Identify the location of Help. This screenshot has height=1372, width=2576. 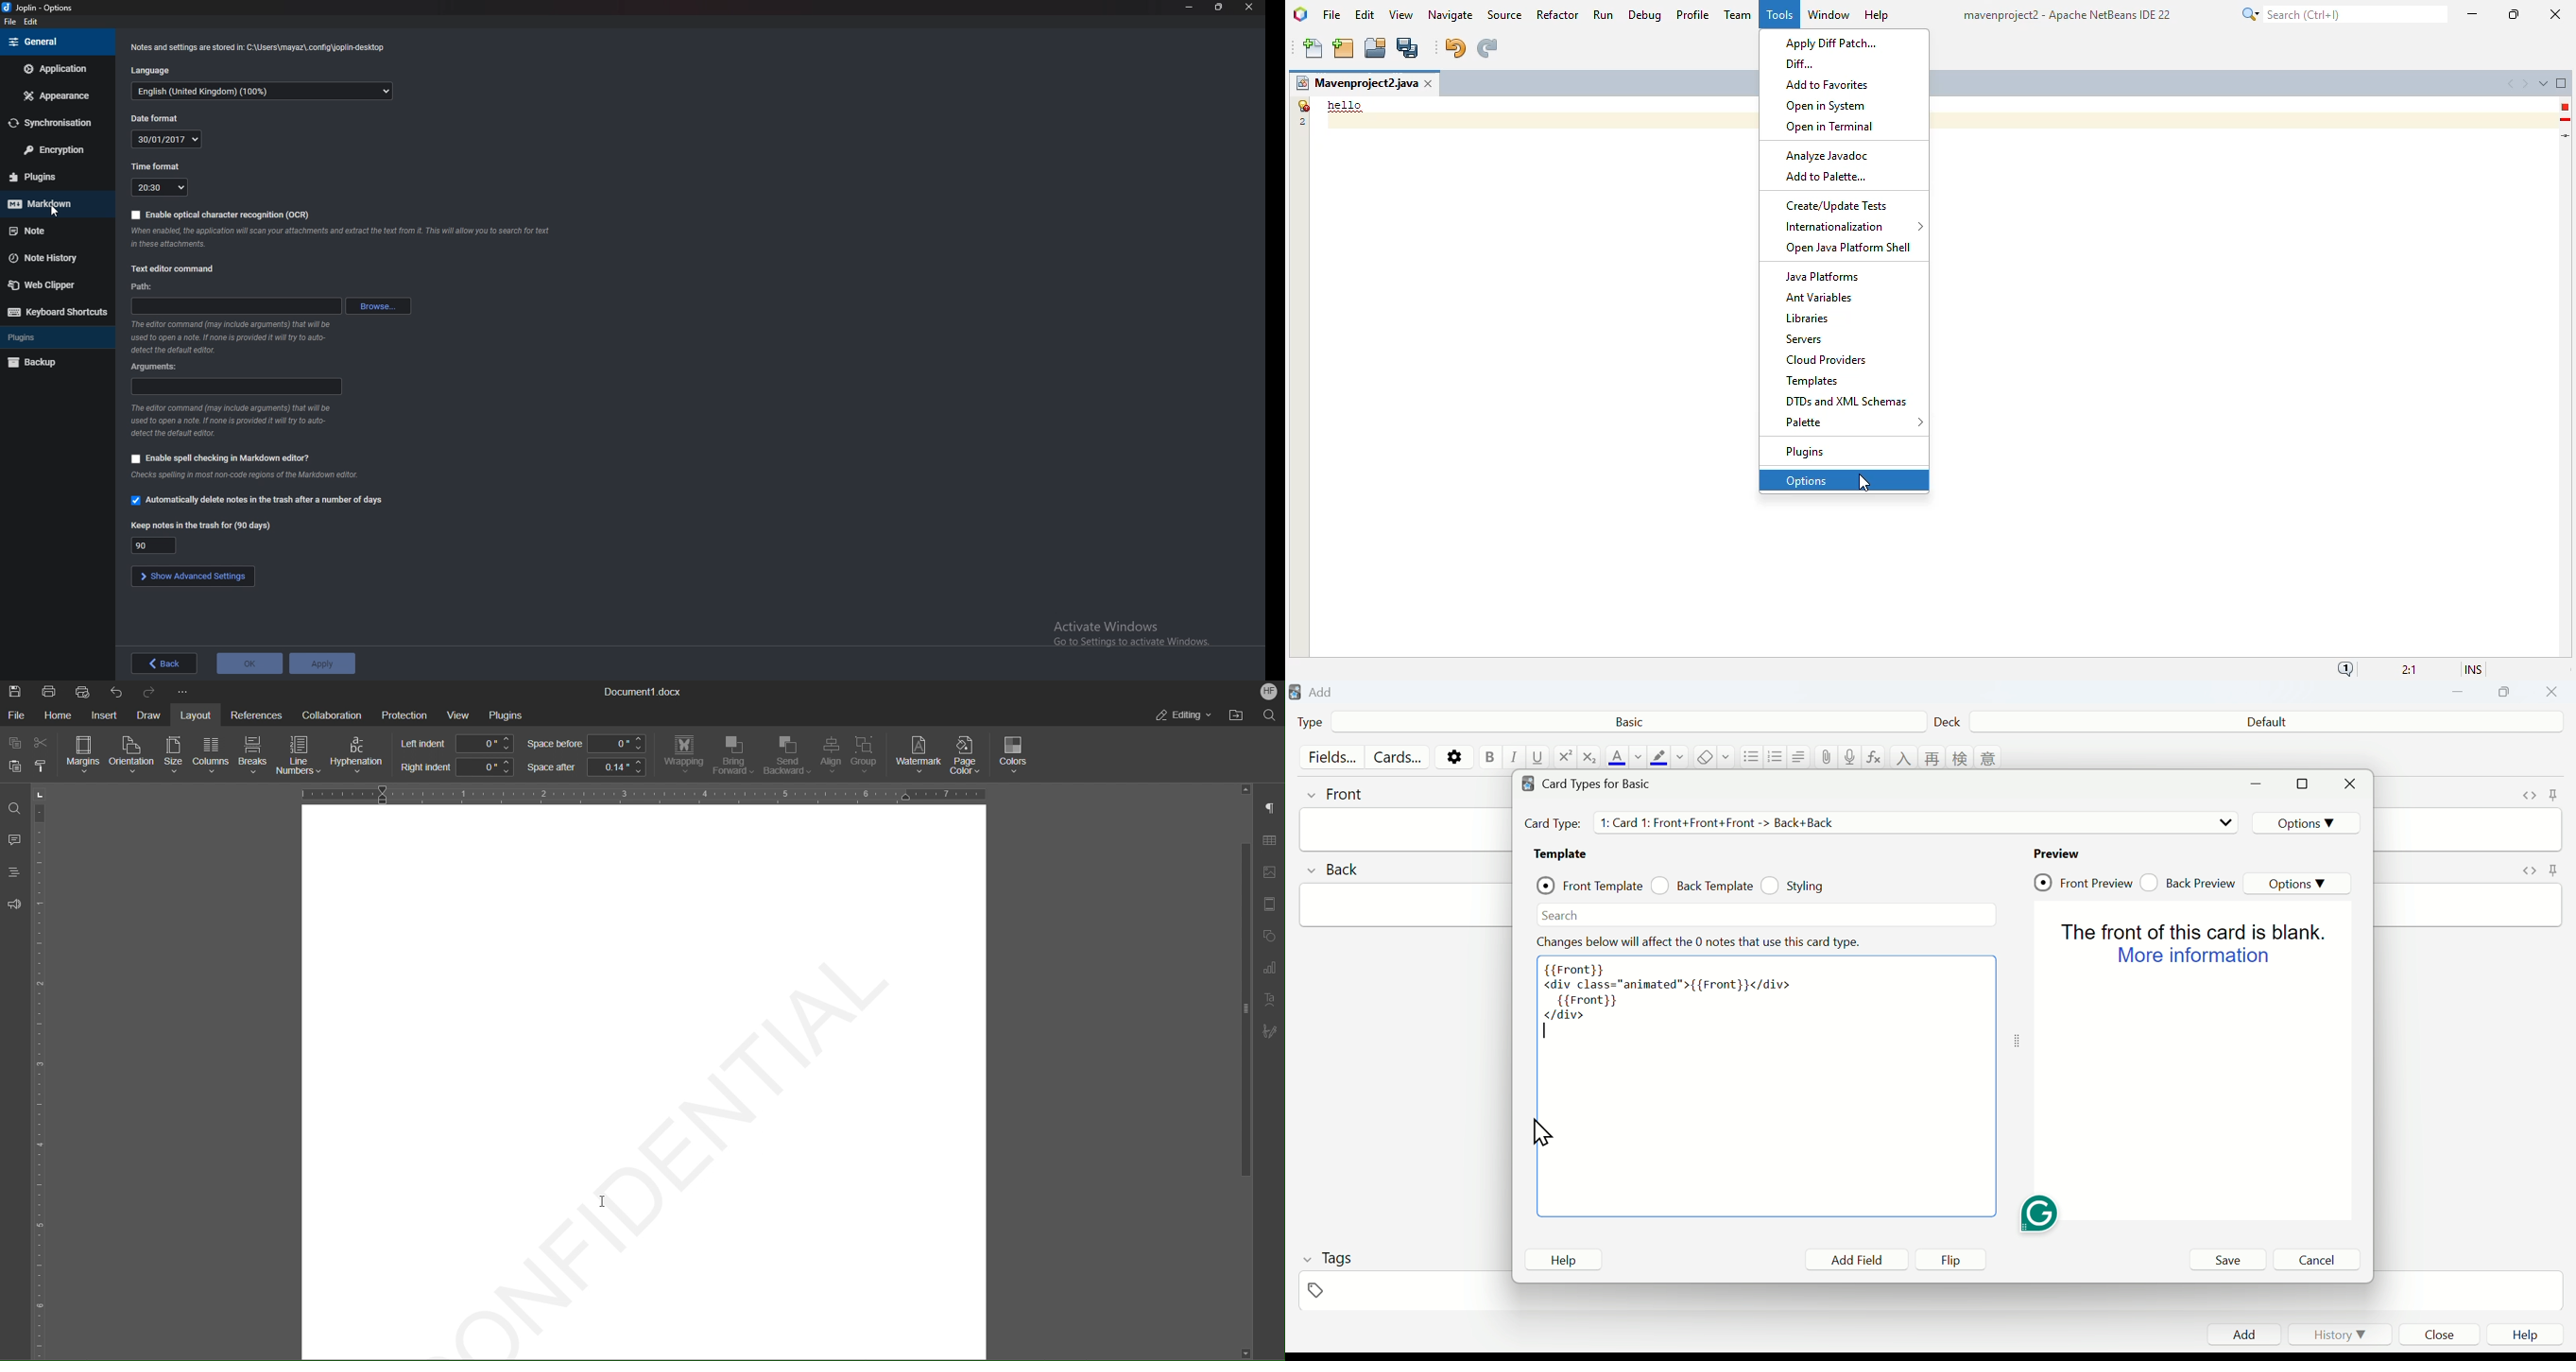
(2526, 1335).